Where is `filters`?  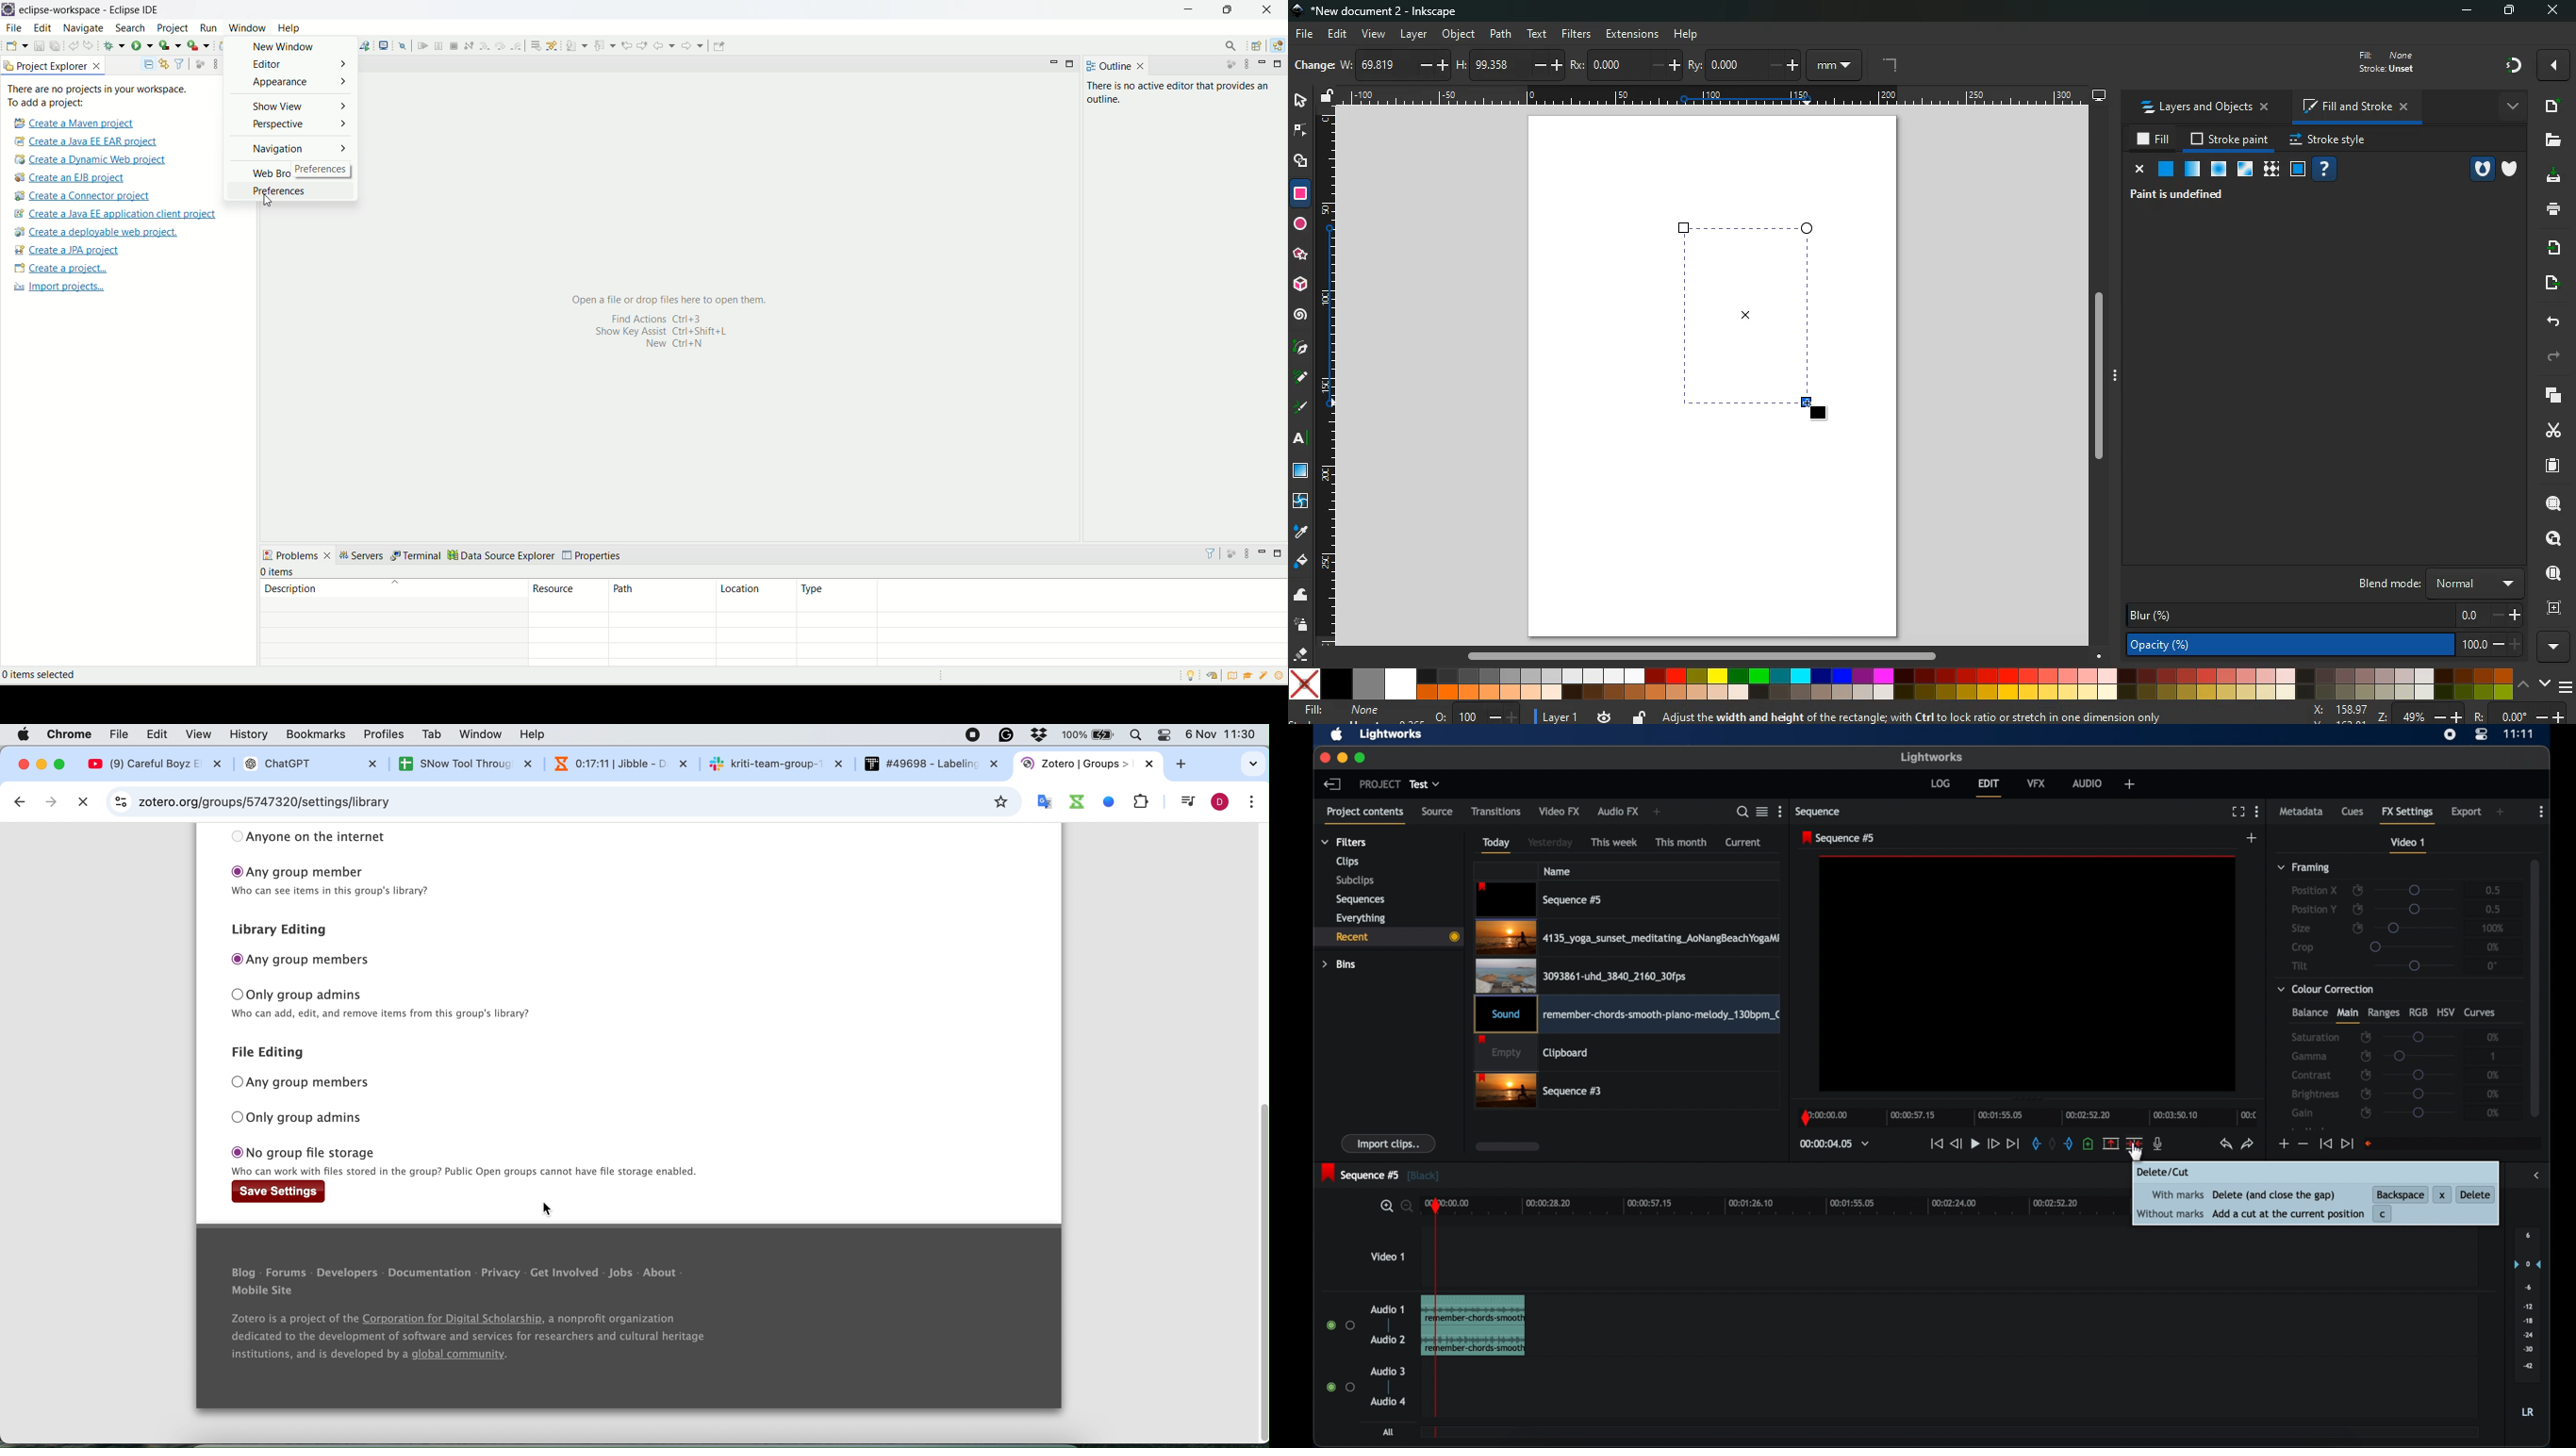
filters is located at coordinates (1344, 842).